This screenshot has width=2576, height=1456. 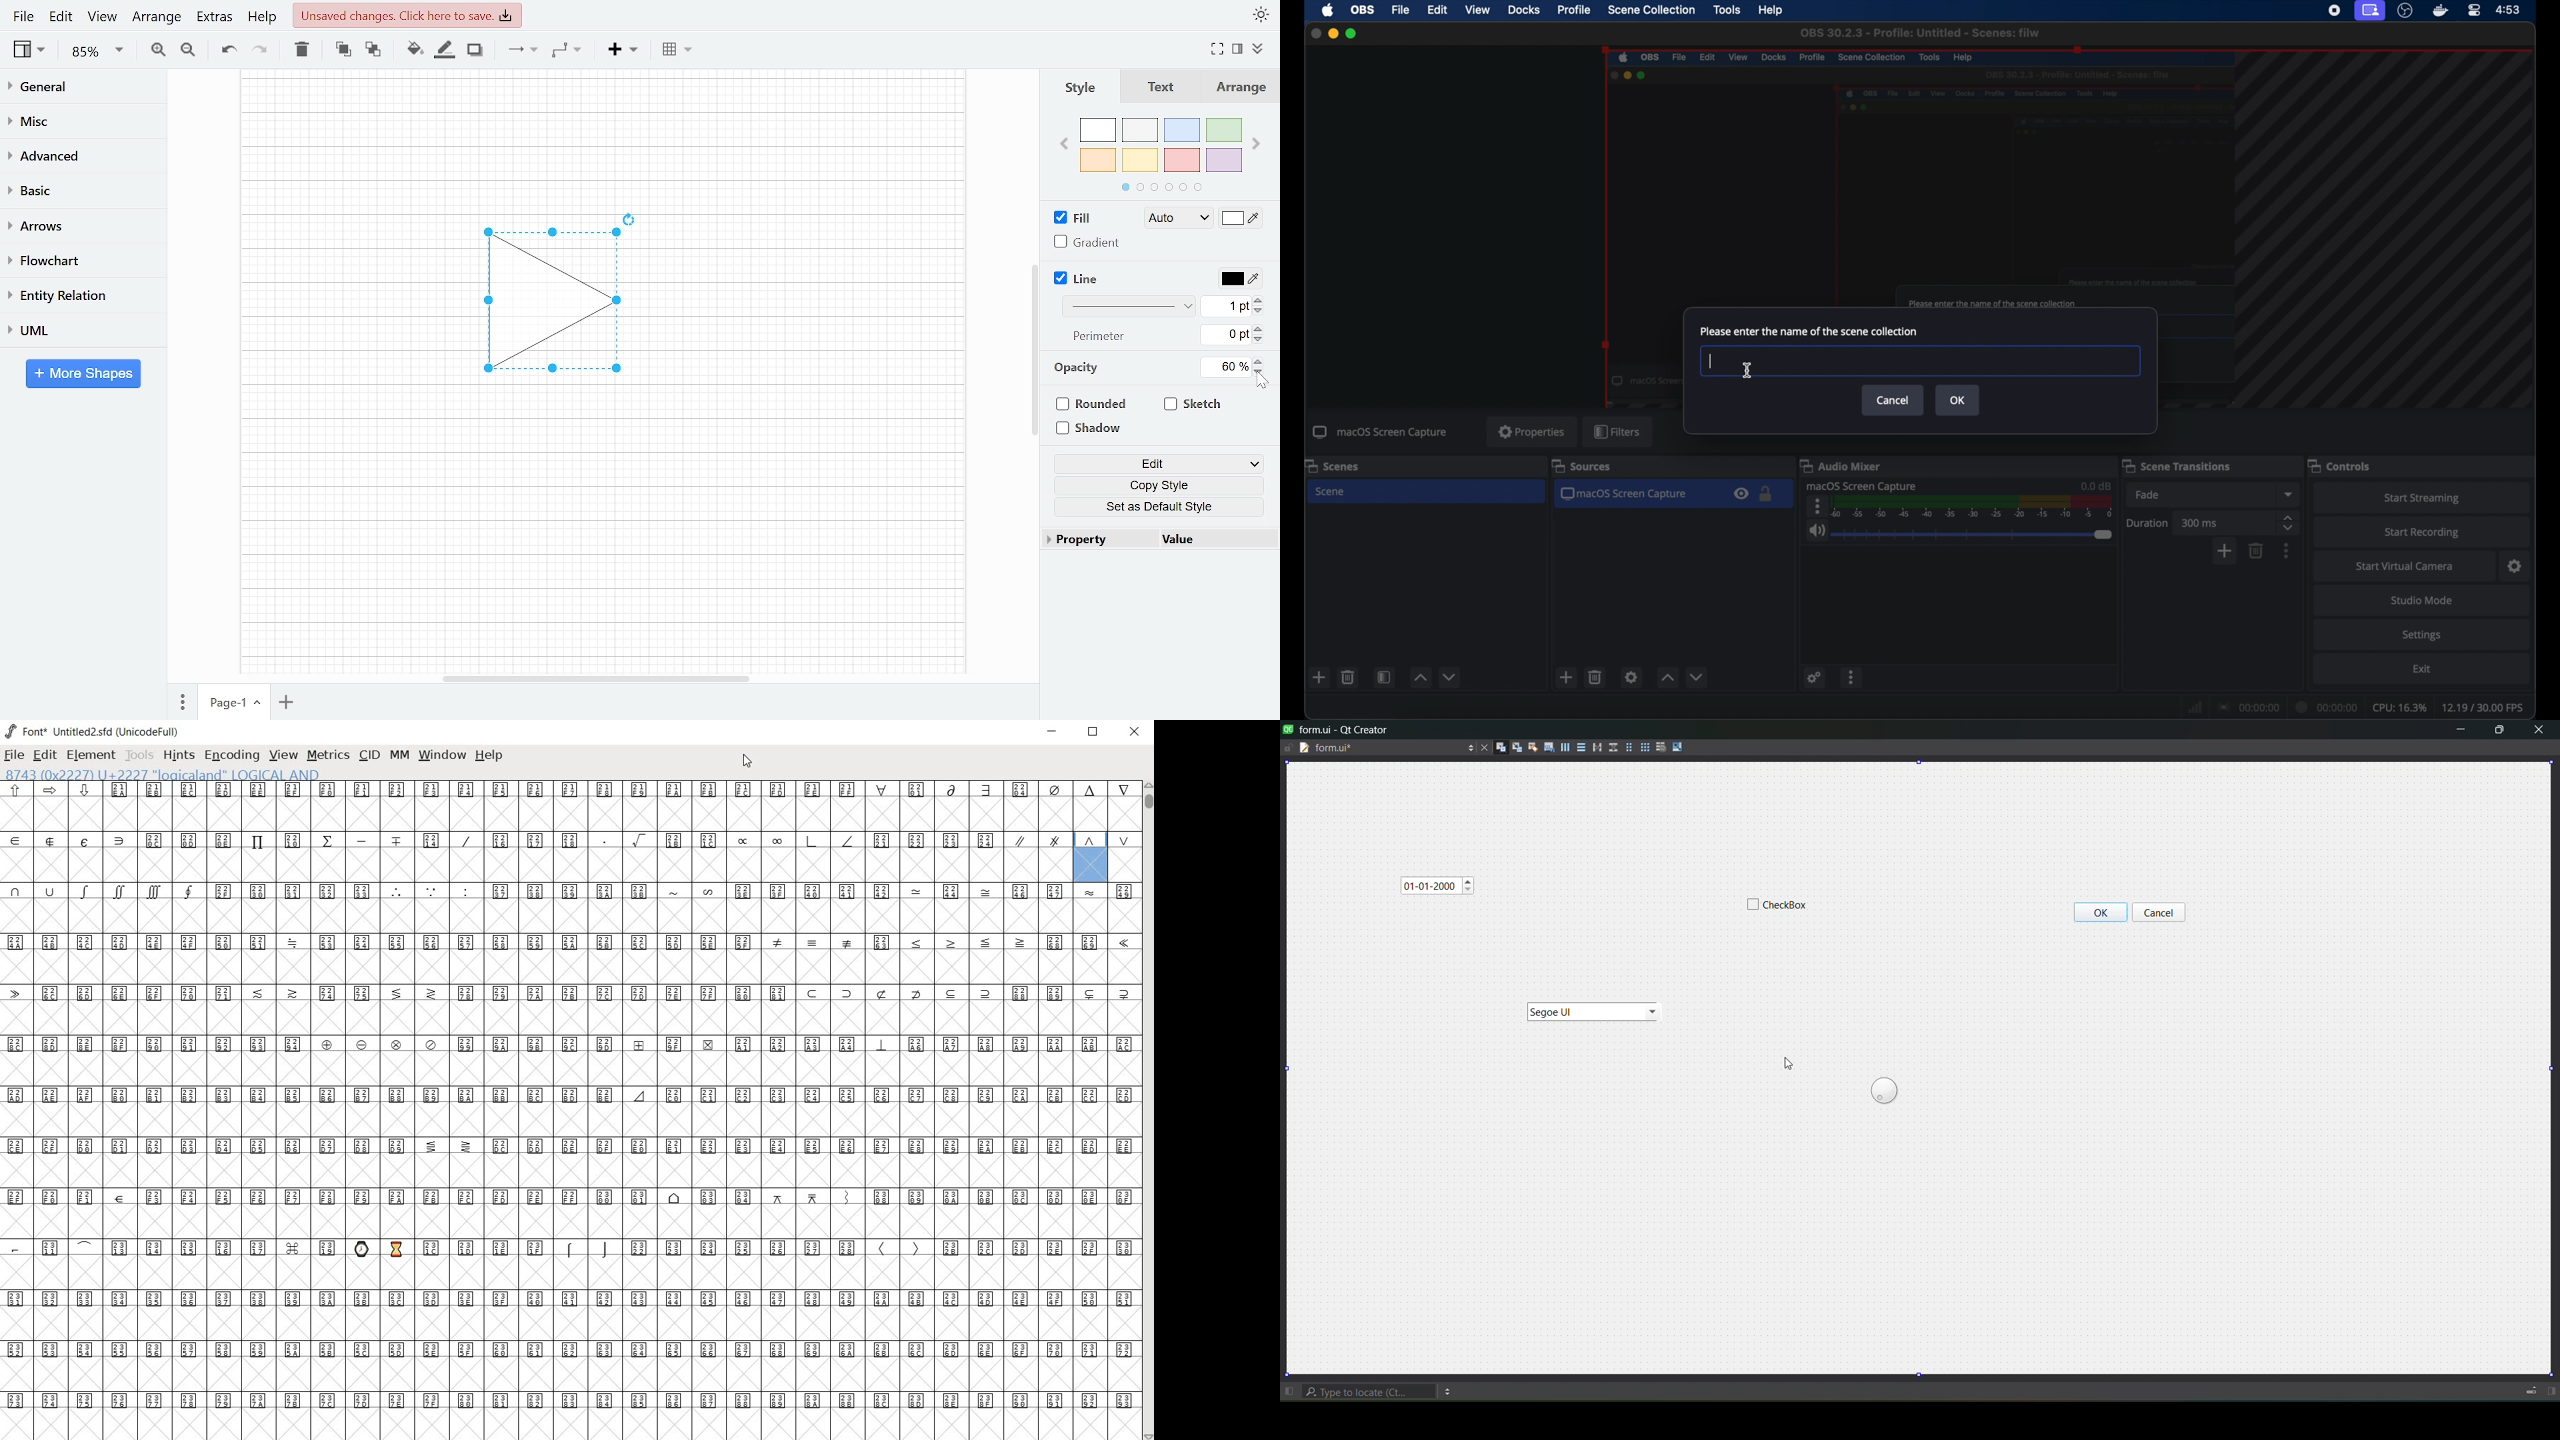 I want to click on profile, so click(x=1573, y=11).